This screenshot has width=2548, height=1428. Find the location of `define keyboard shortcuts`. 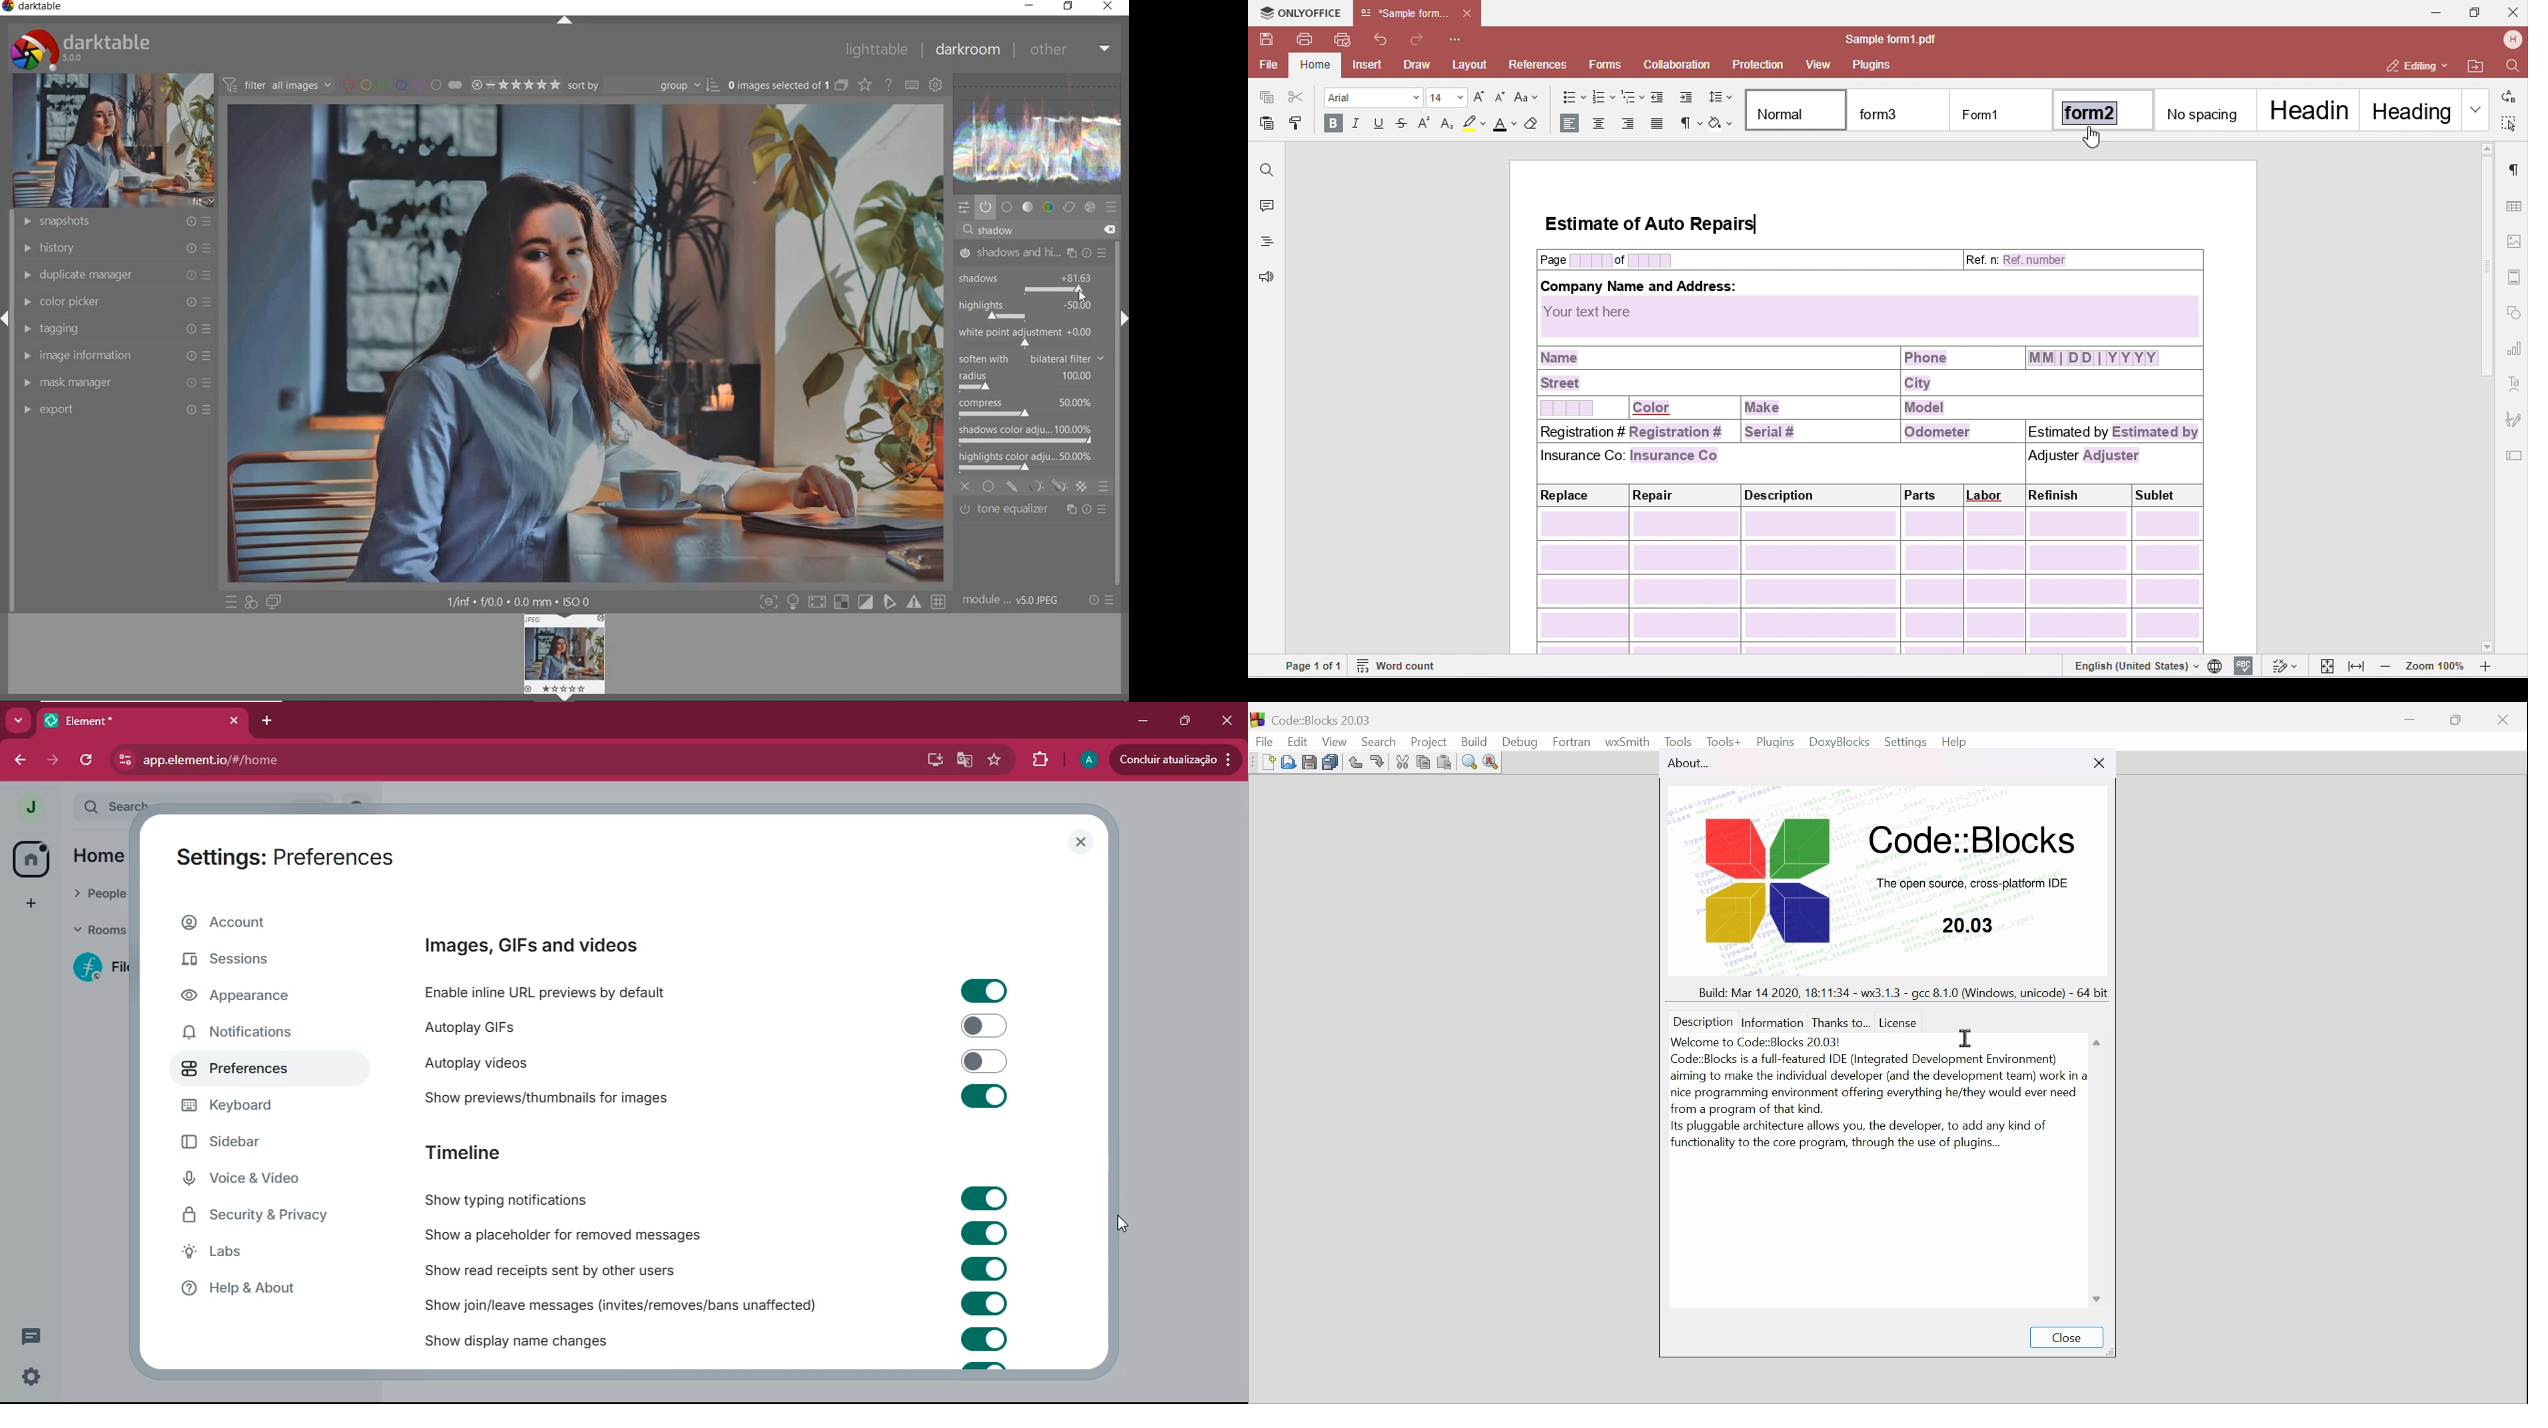

define keyboard shortcuts is located at coordinates (912, 85).